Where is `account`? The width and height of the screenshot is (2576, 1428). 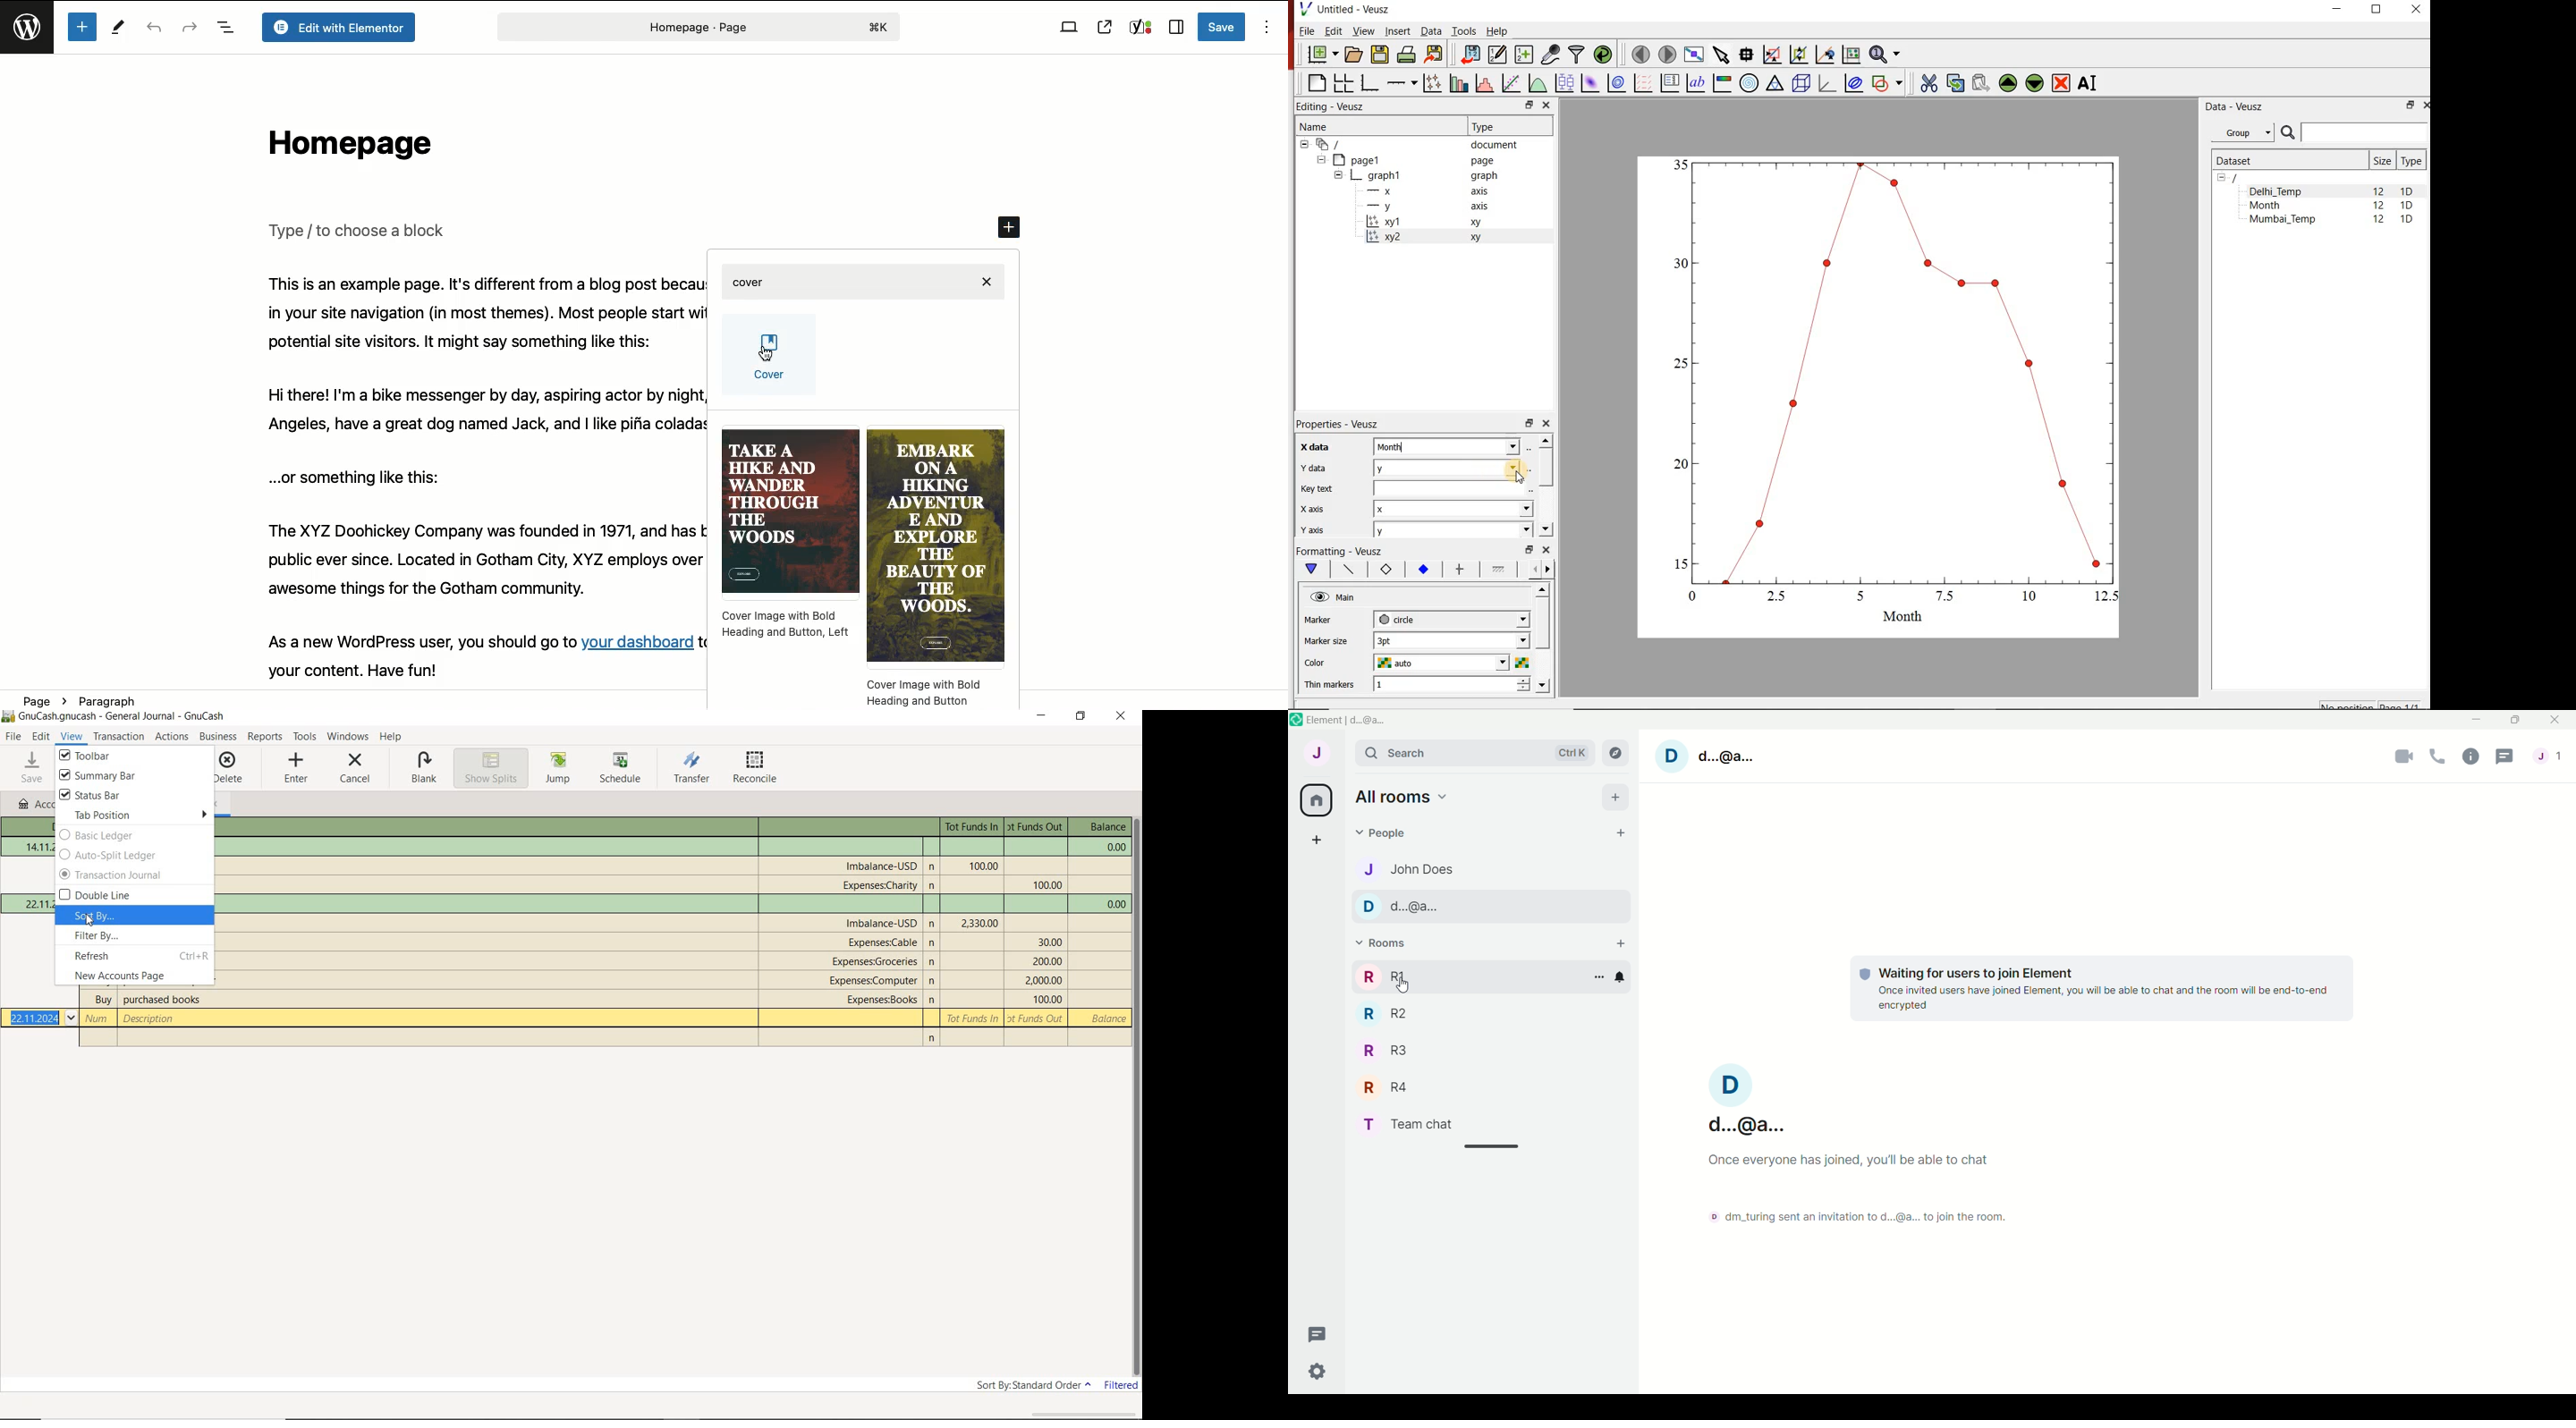 account is located at coordinates (1710, 754).